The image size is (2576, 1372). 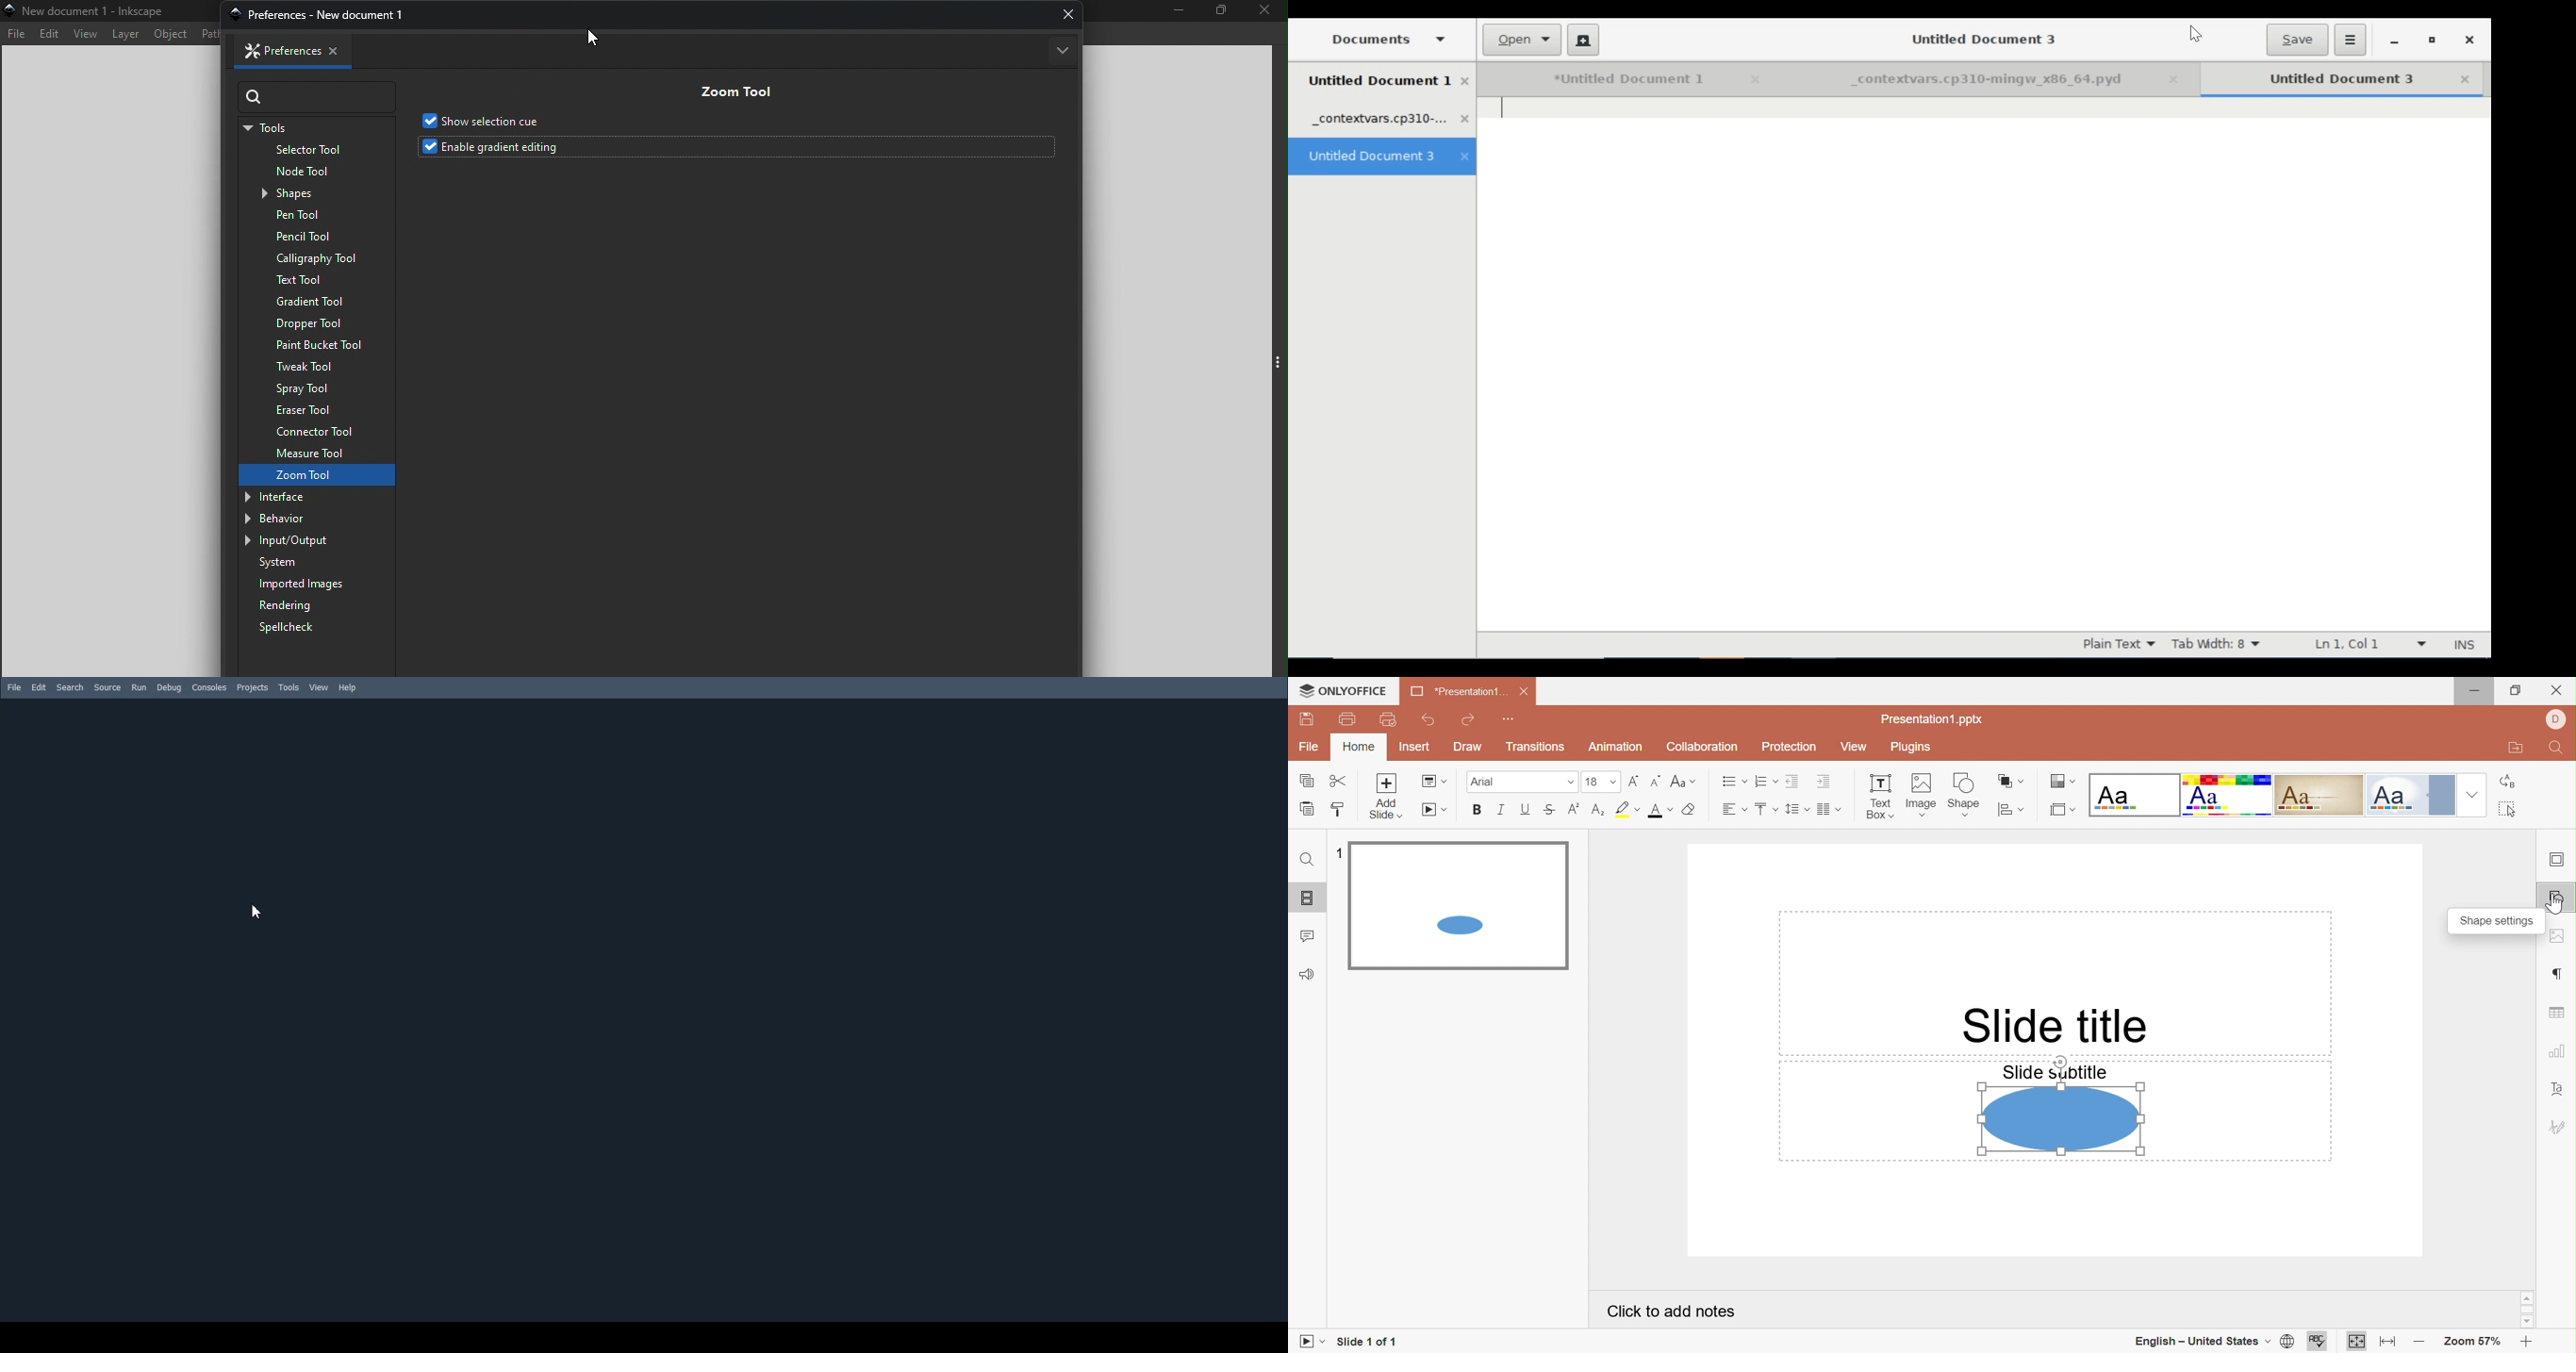 What do you see at coordinates (1611, 80) in the screenshot?
I see `Untitled Document 1` at bounding box center [1611, 80].